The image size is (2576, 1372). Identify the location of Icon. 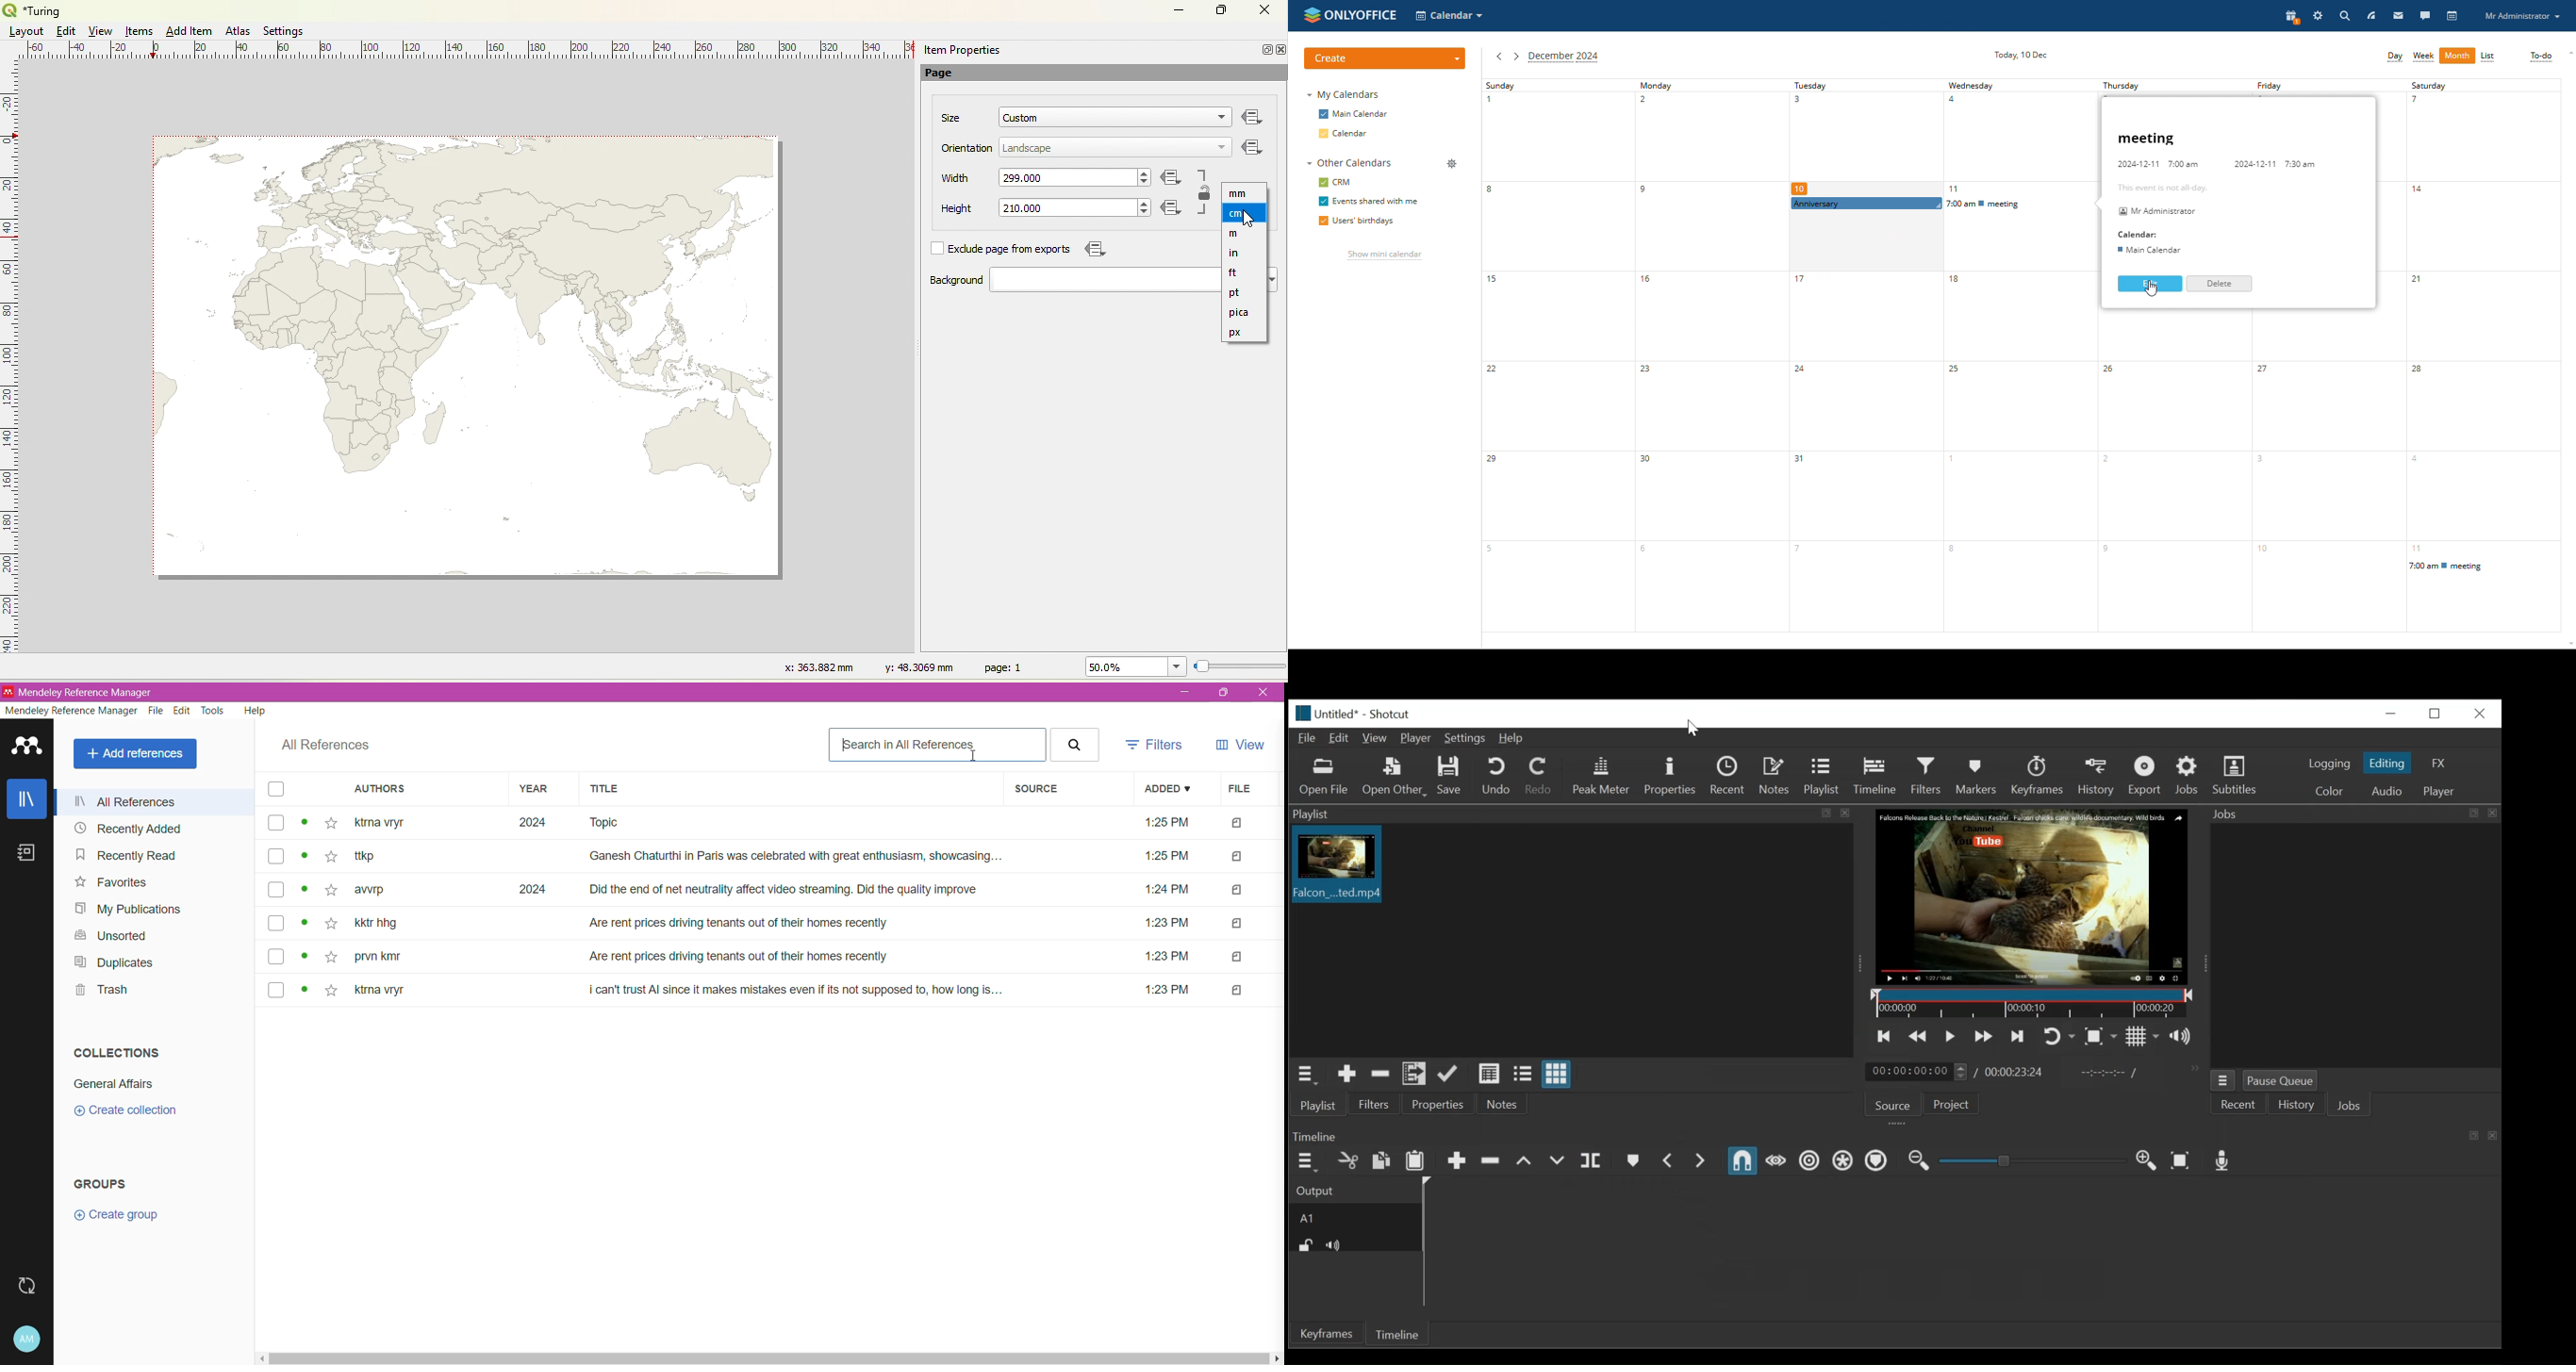
(1172, 179).